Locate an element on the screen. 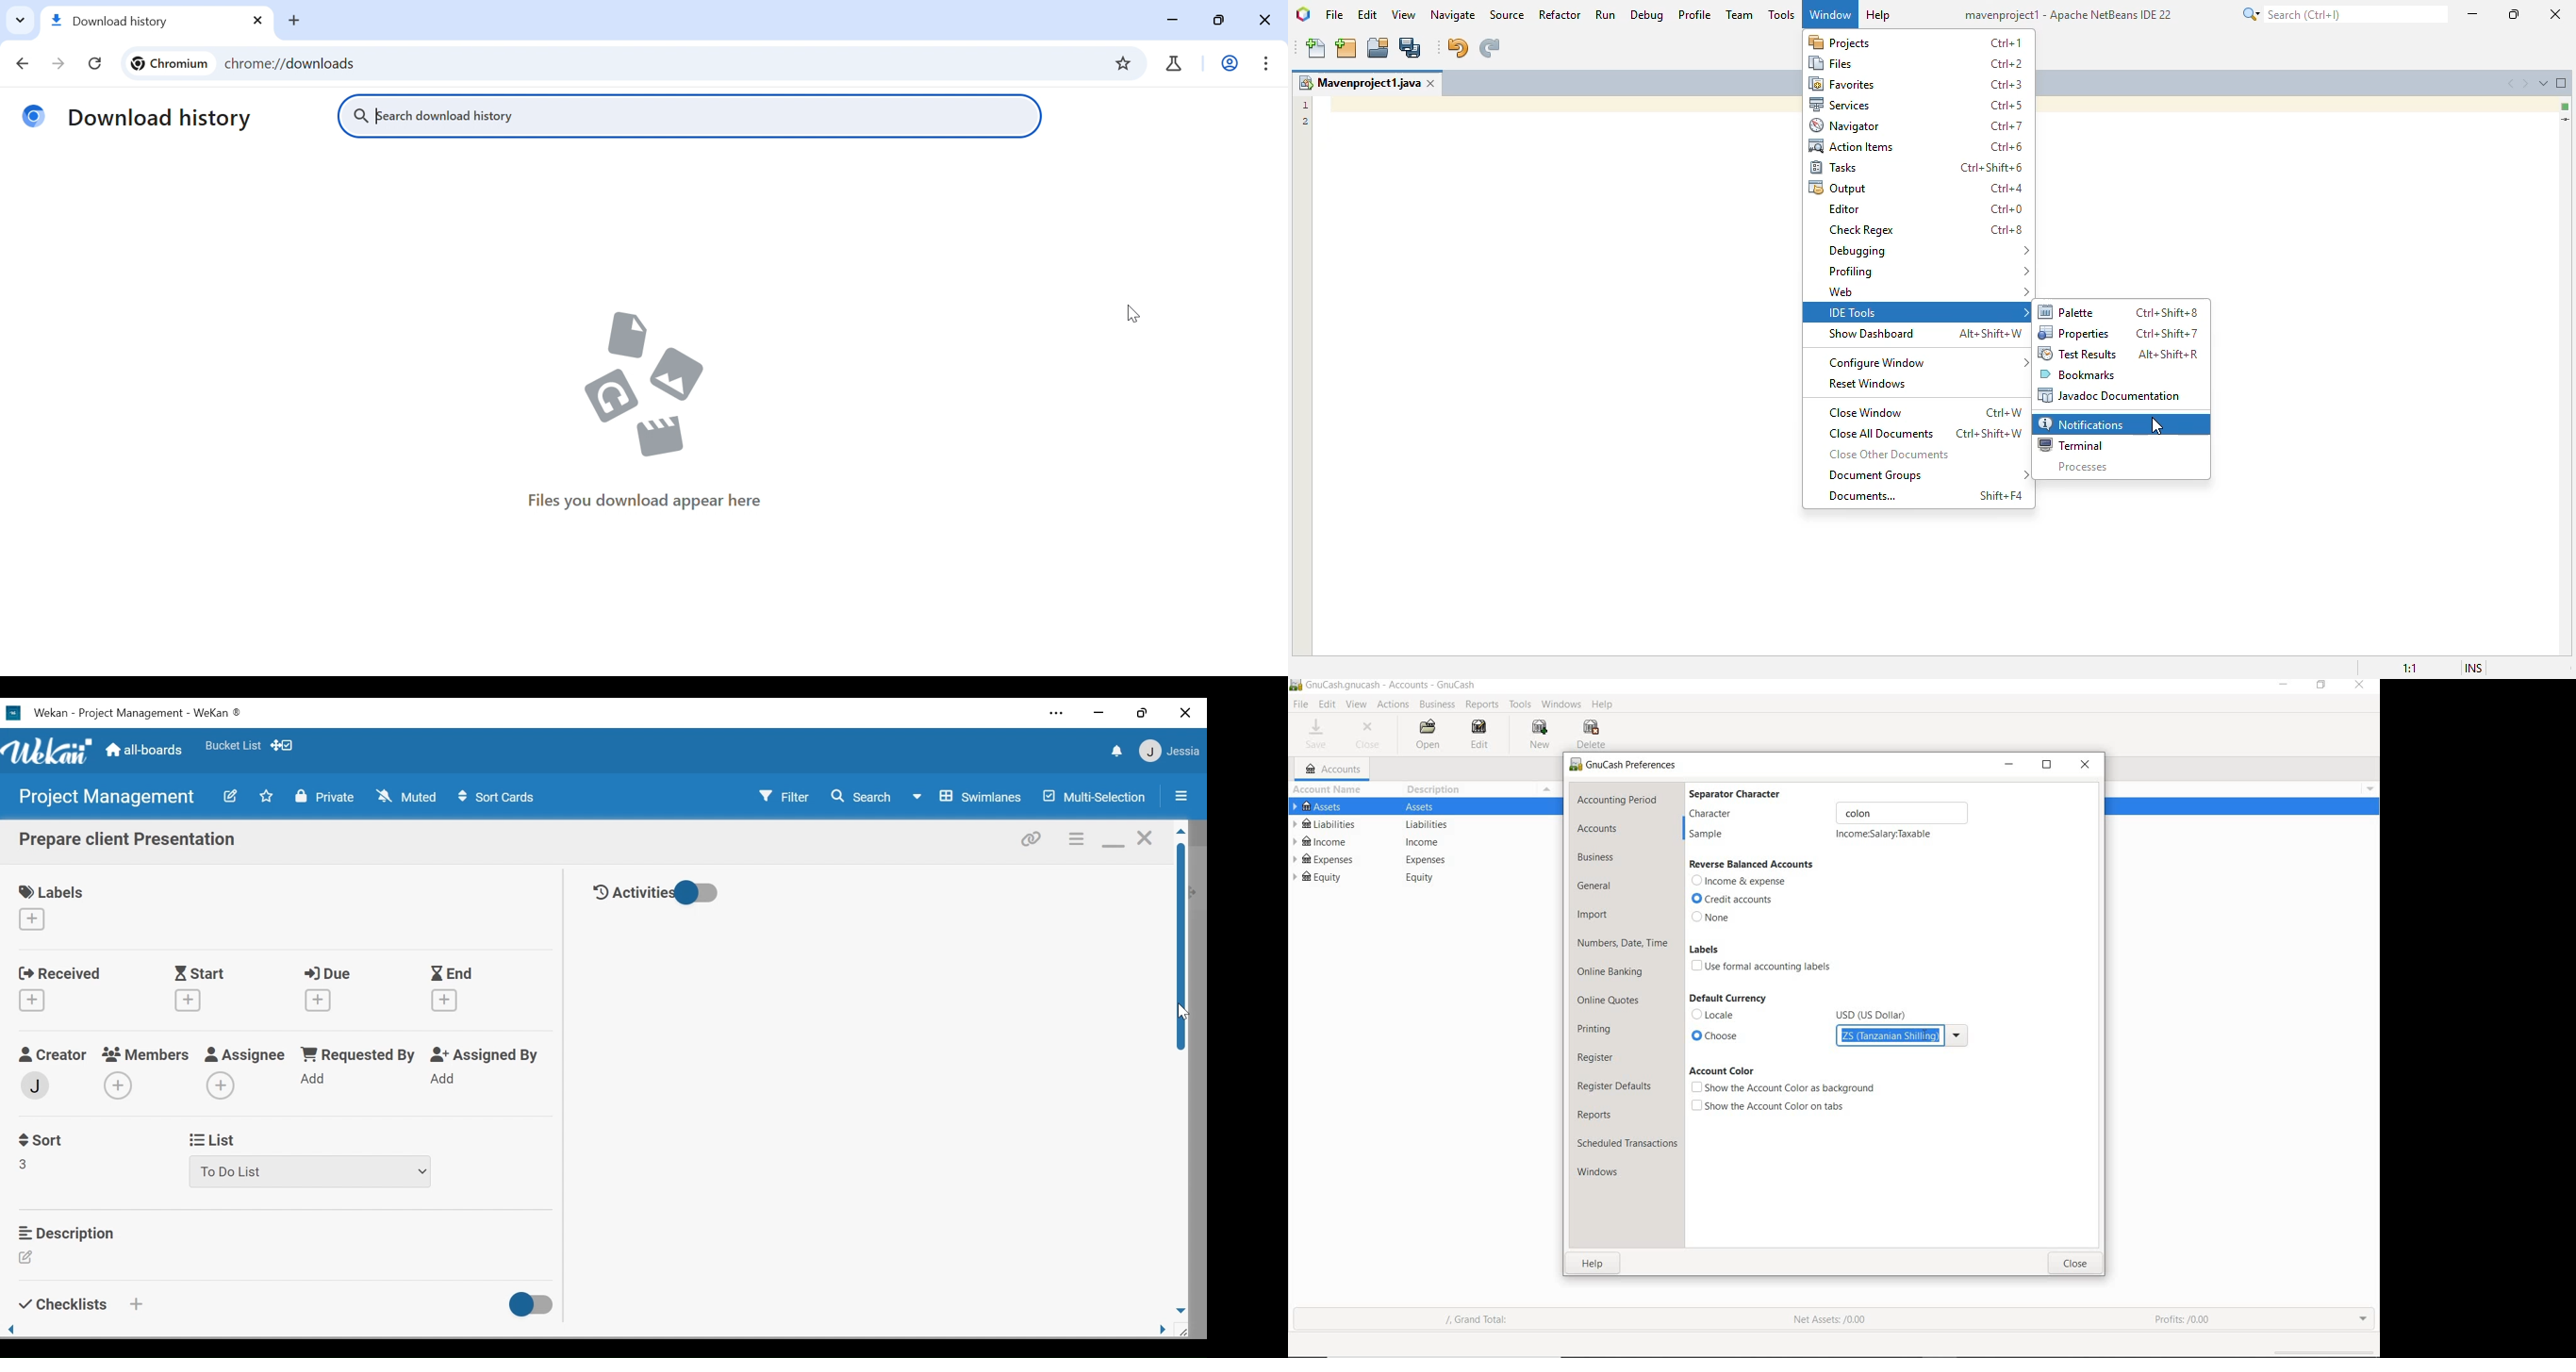 This screenshot has width=2576, height=1372. credit accounts is located at coordinates (1736, 899).